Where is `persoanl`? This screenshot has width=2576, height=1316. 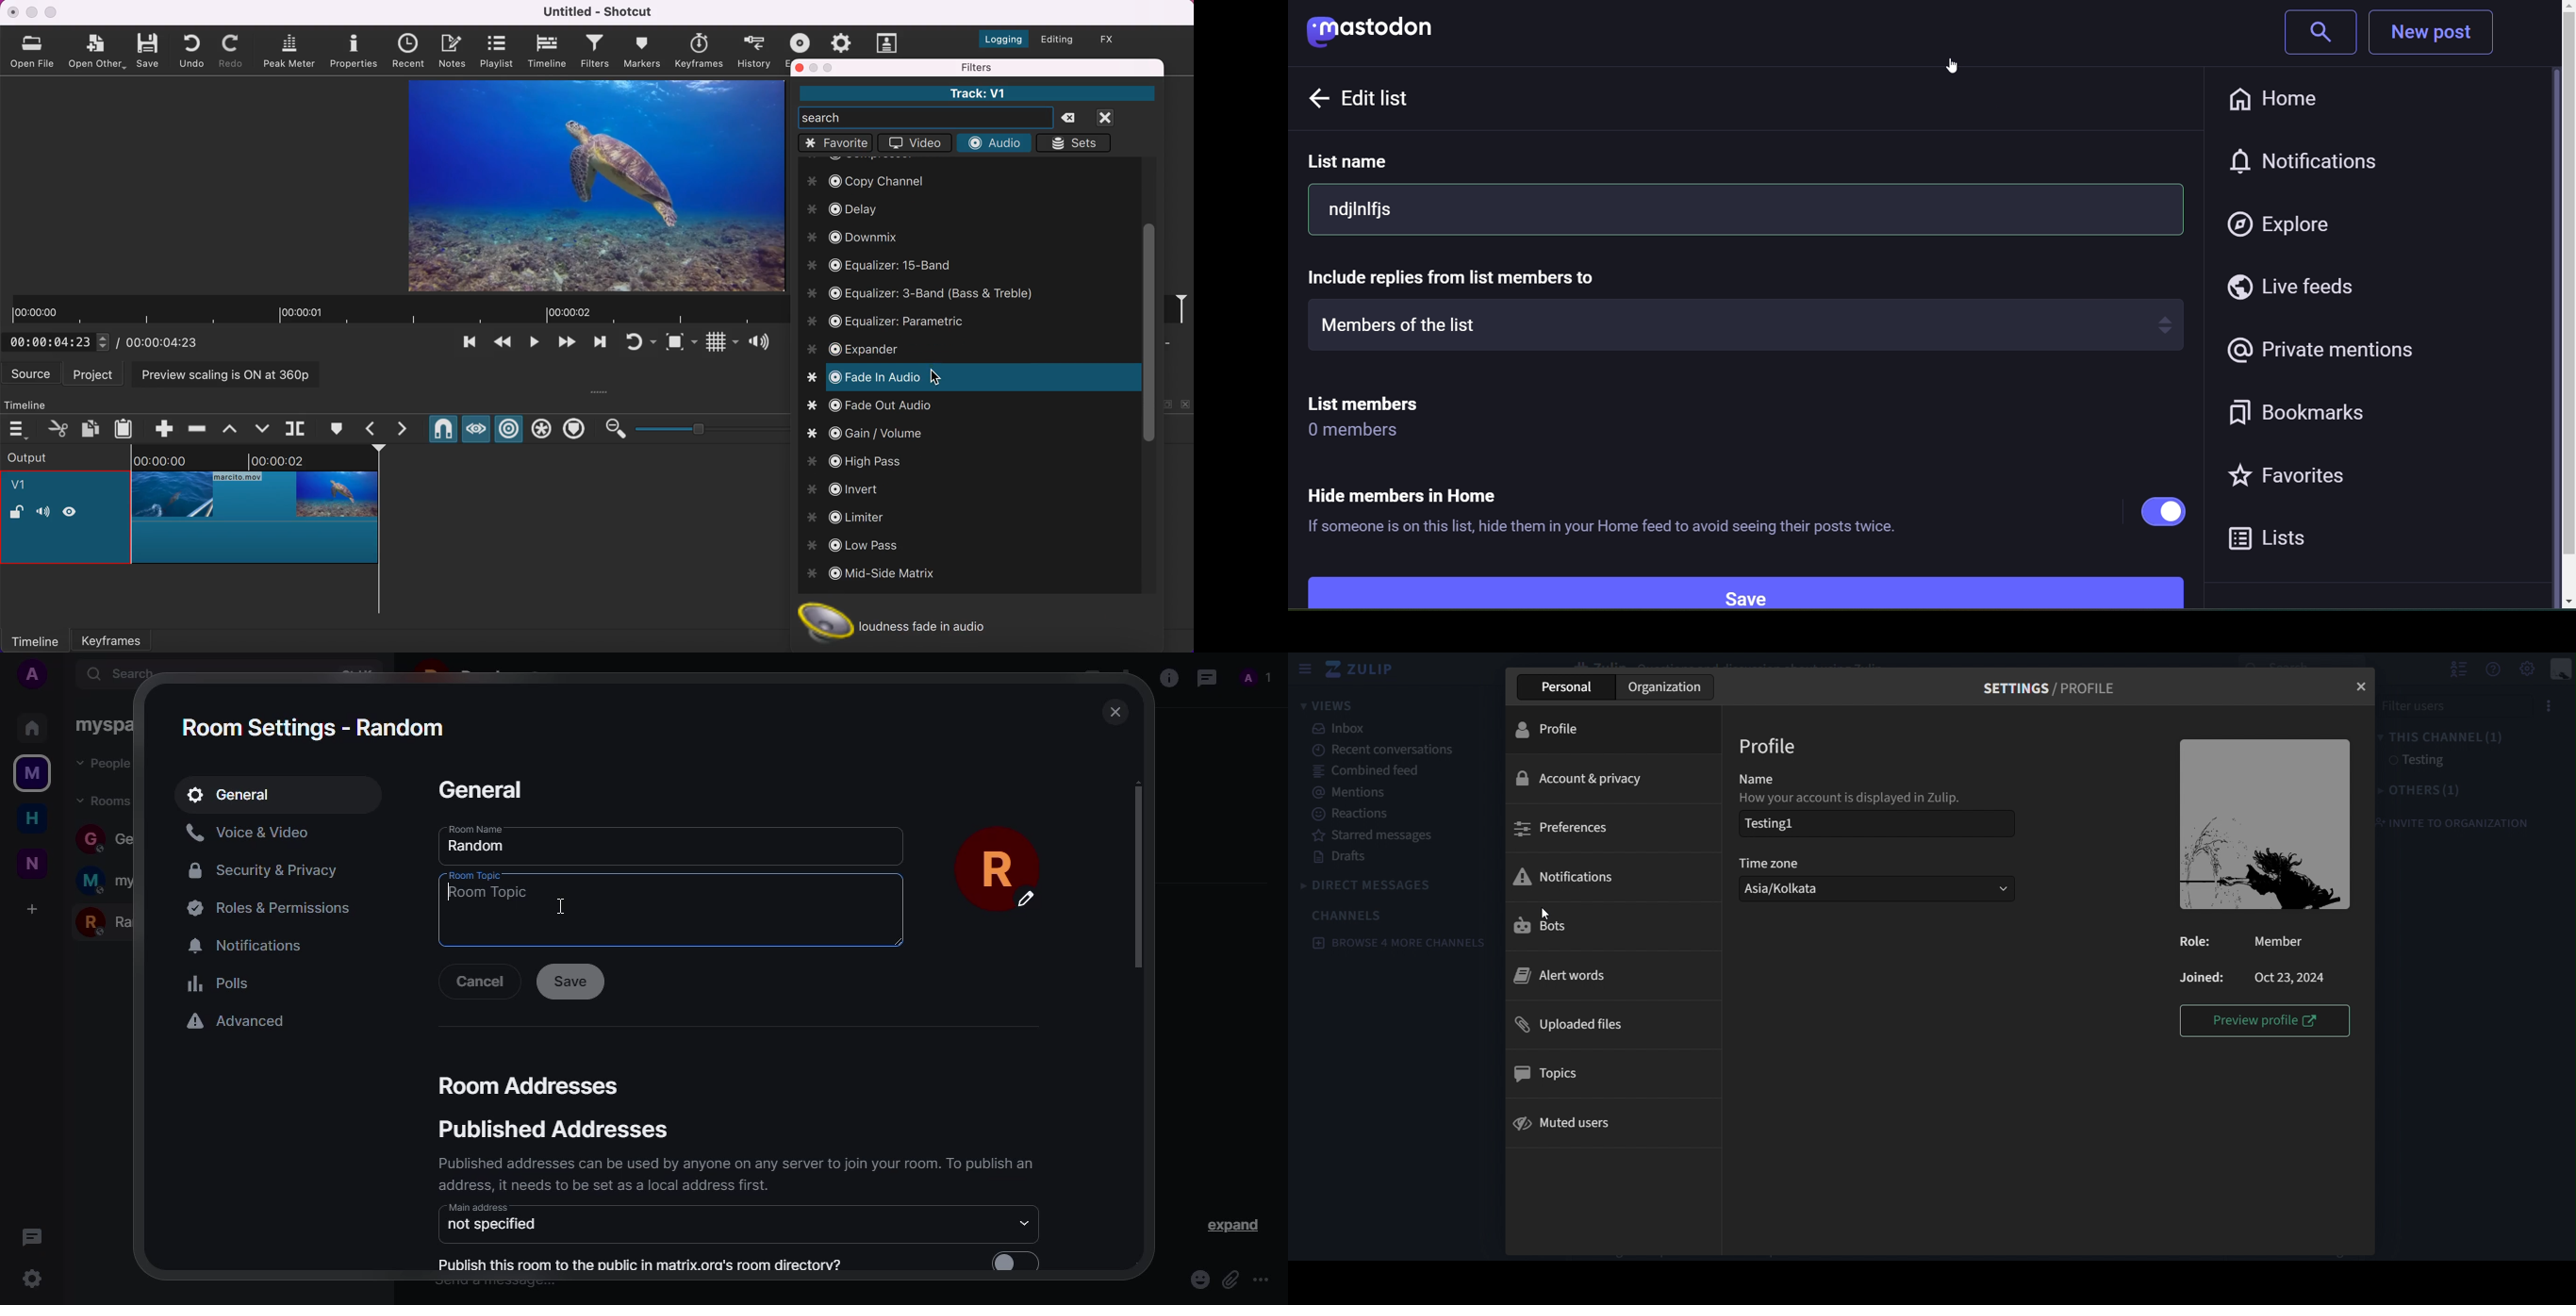
persoanl is located at coordinates (1569, 686).